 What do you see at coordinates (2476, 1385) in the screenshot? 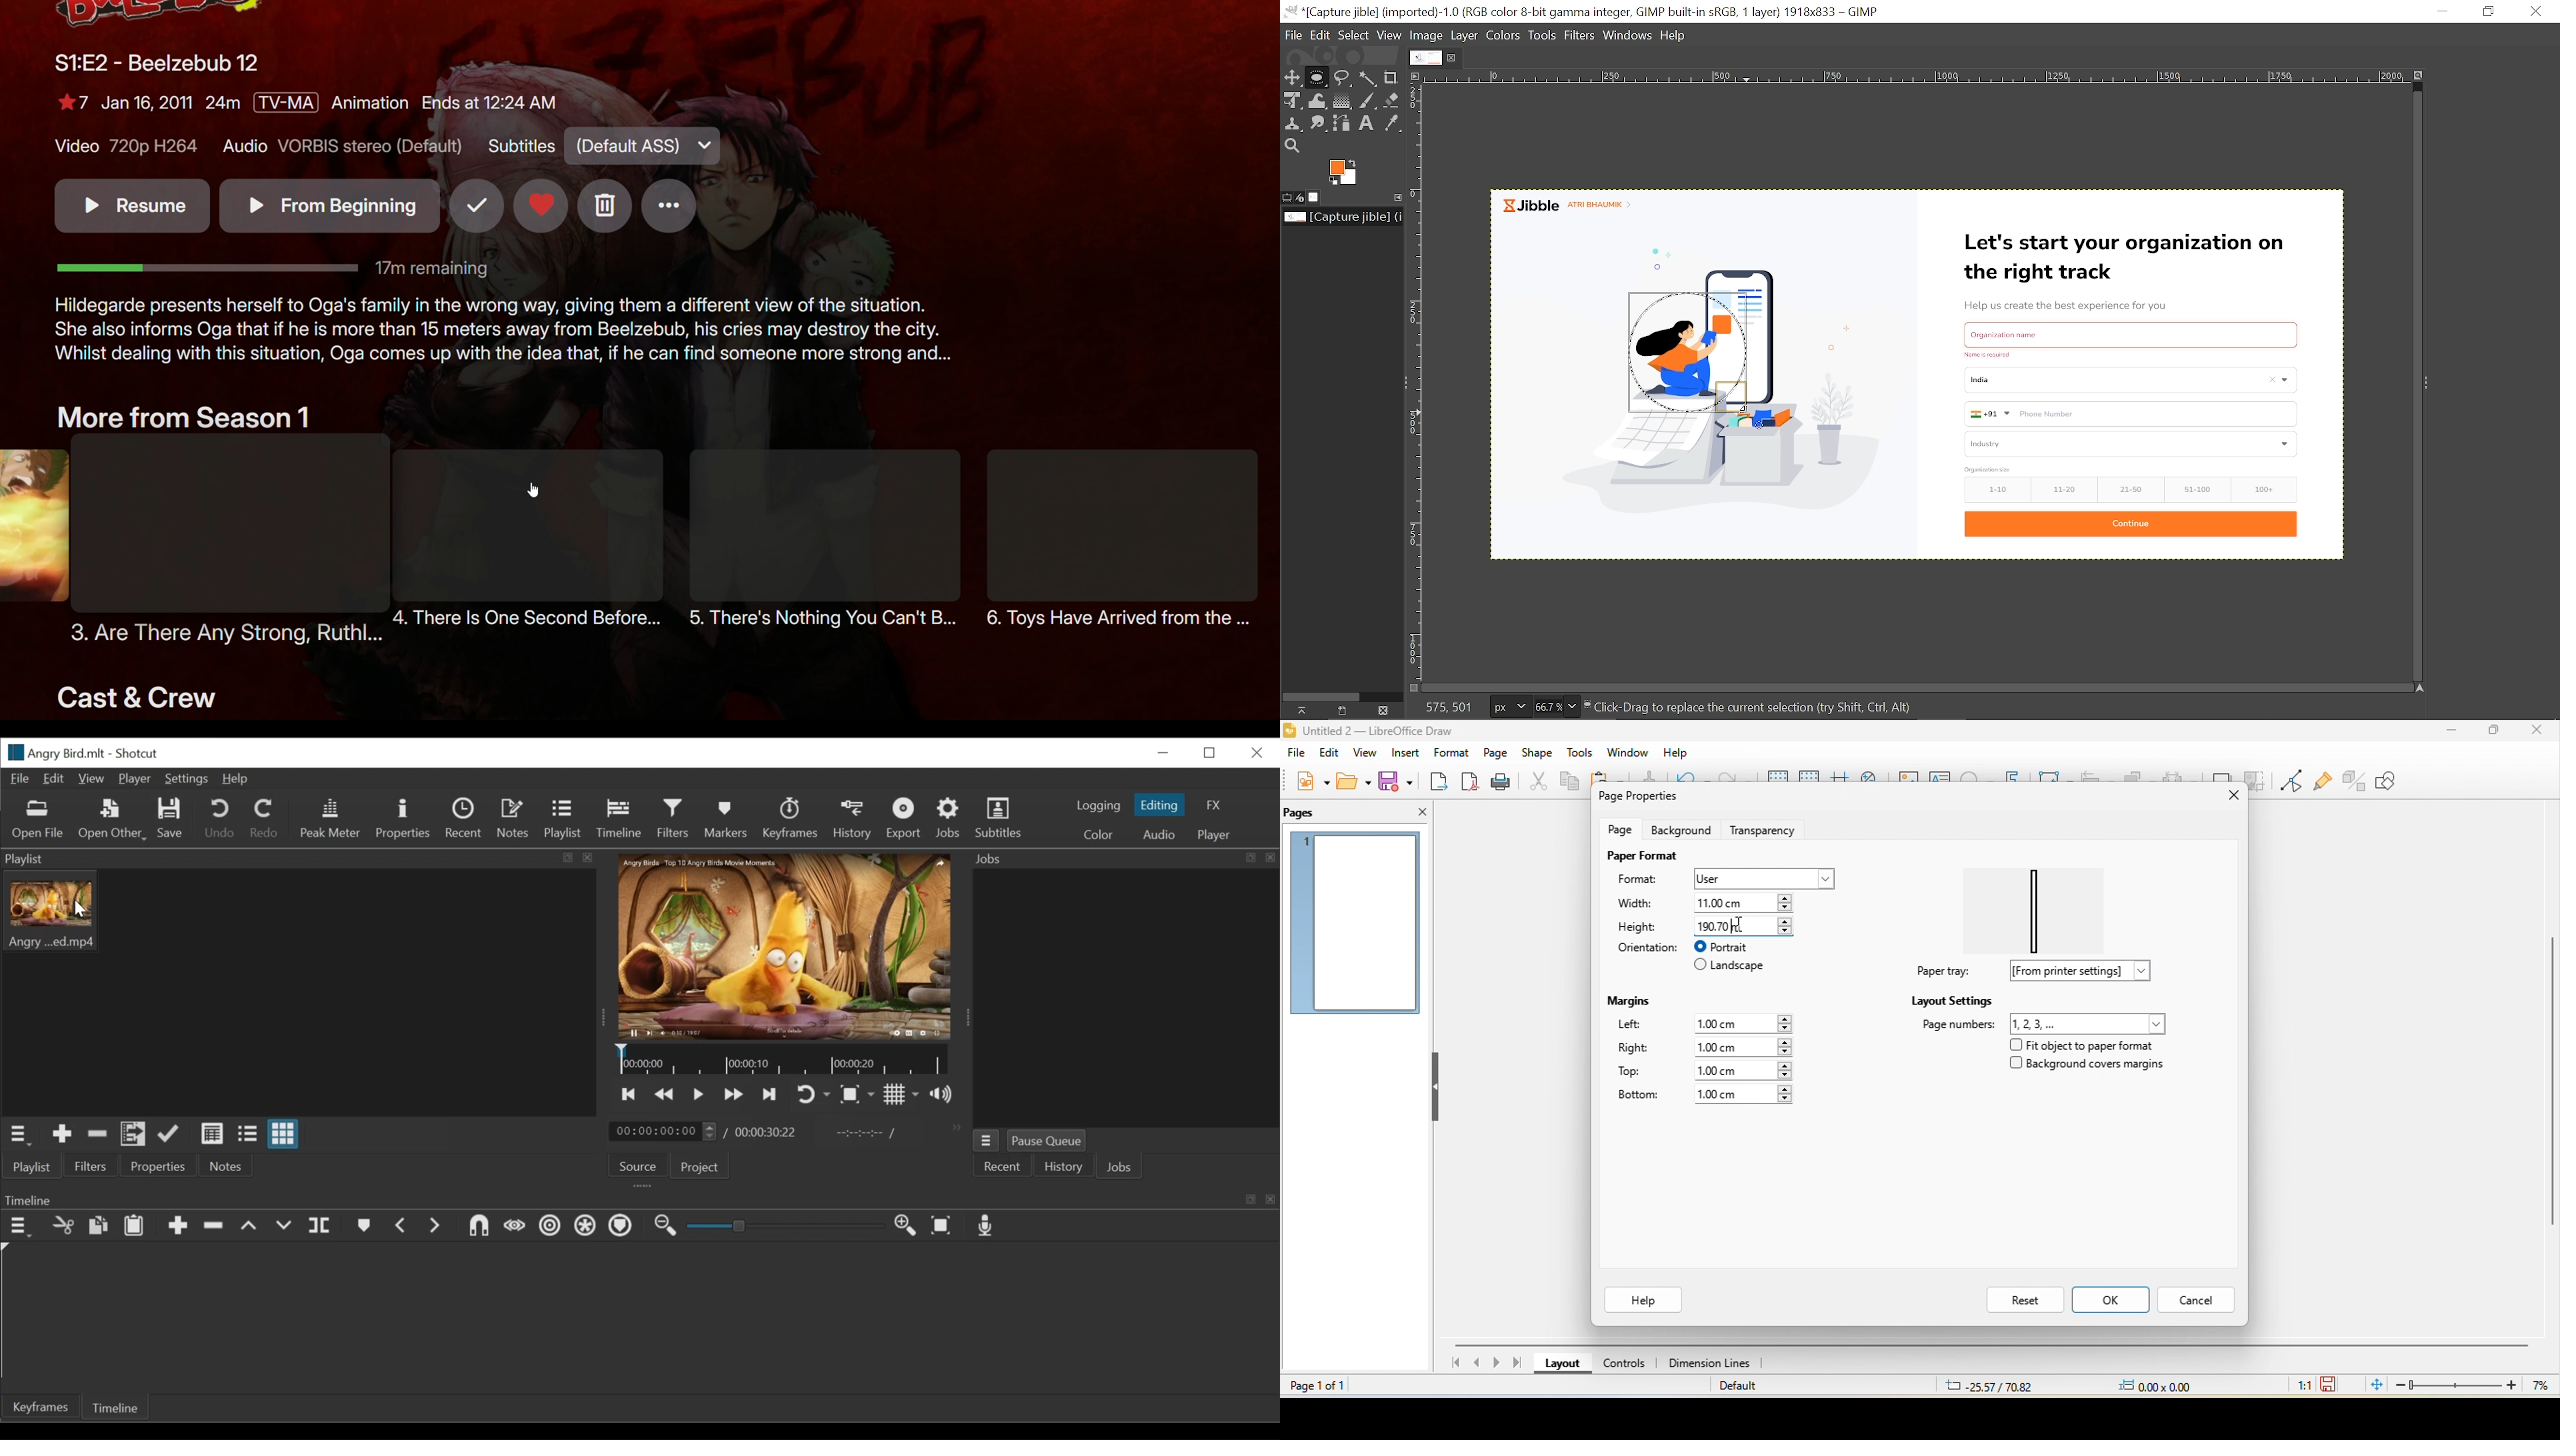
I see `zoom` at bounding box center [2476, 1385].